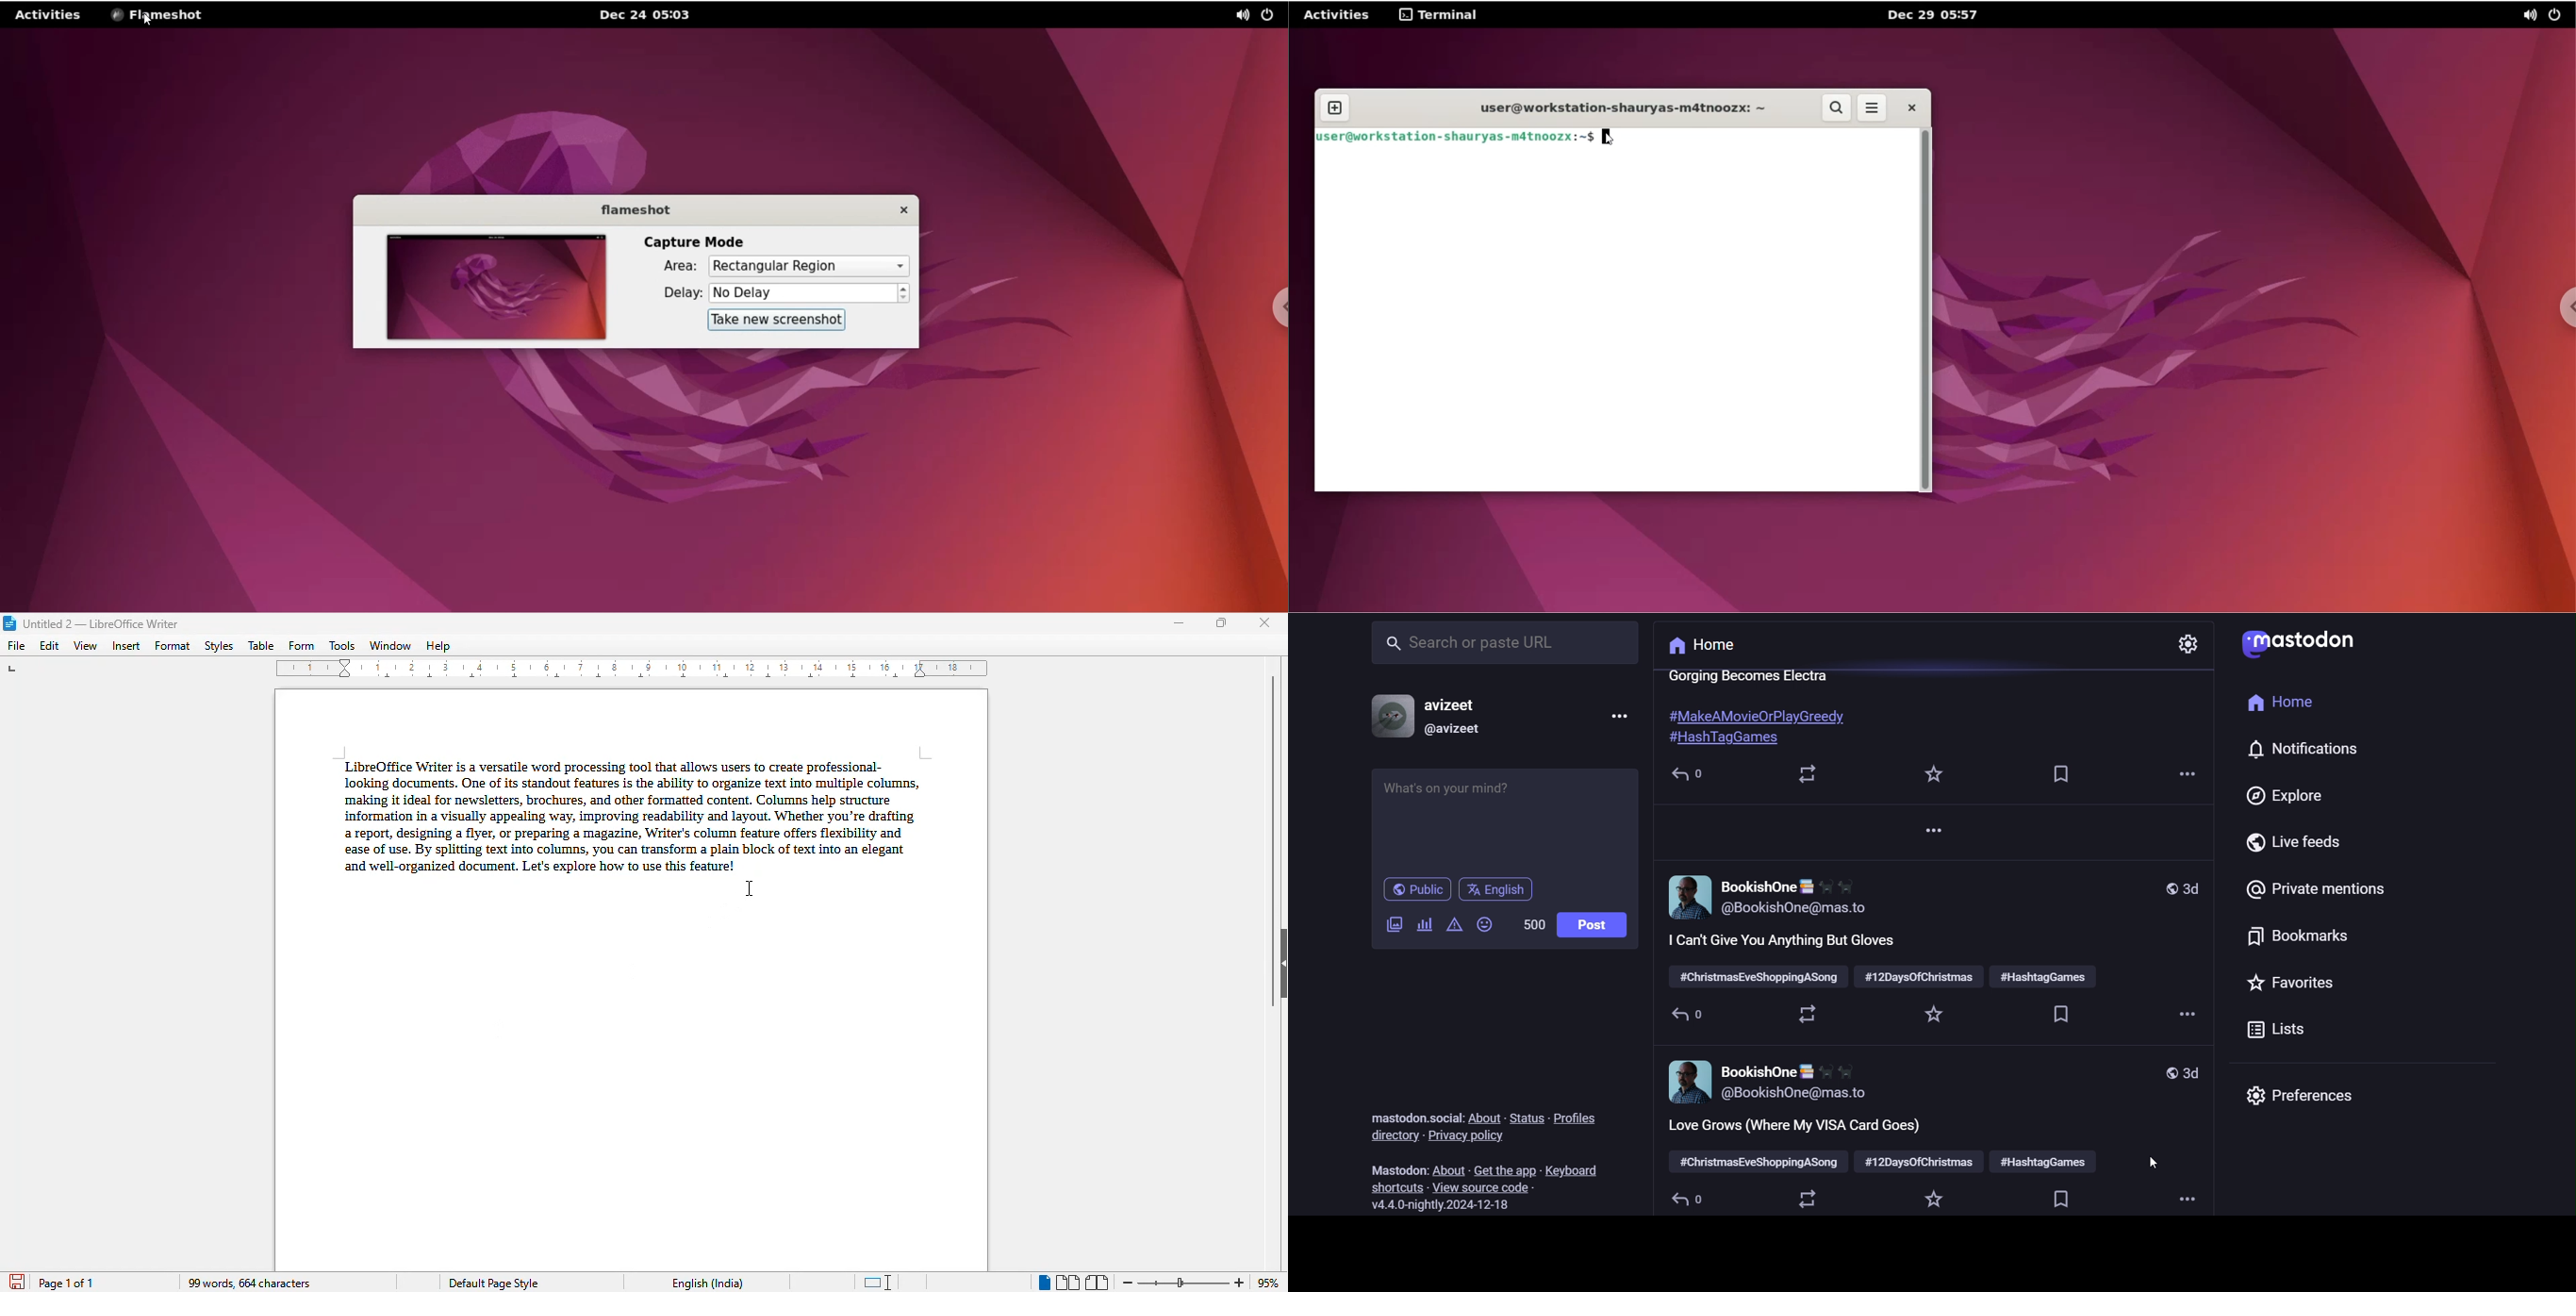  What do you see at coordinates (51, 645) in the screenshot?
I see `edit` at bounding box center [51, 645].